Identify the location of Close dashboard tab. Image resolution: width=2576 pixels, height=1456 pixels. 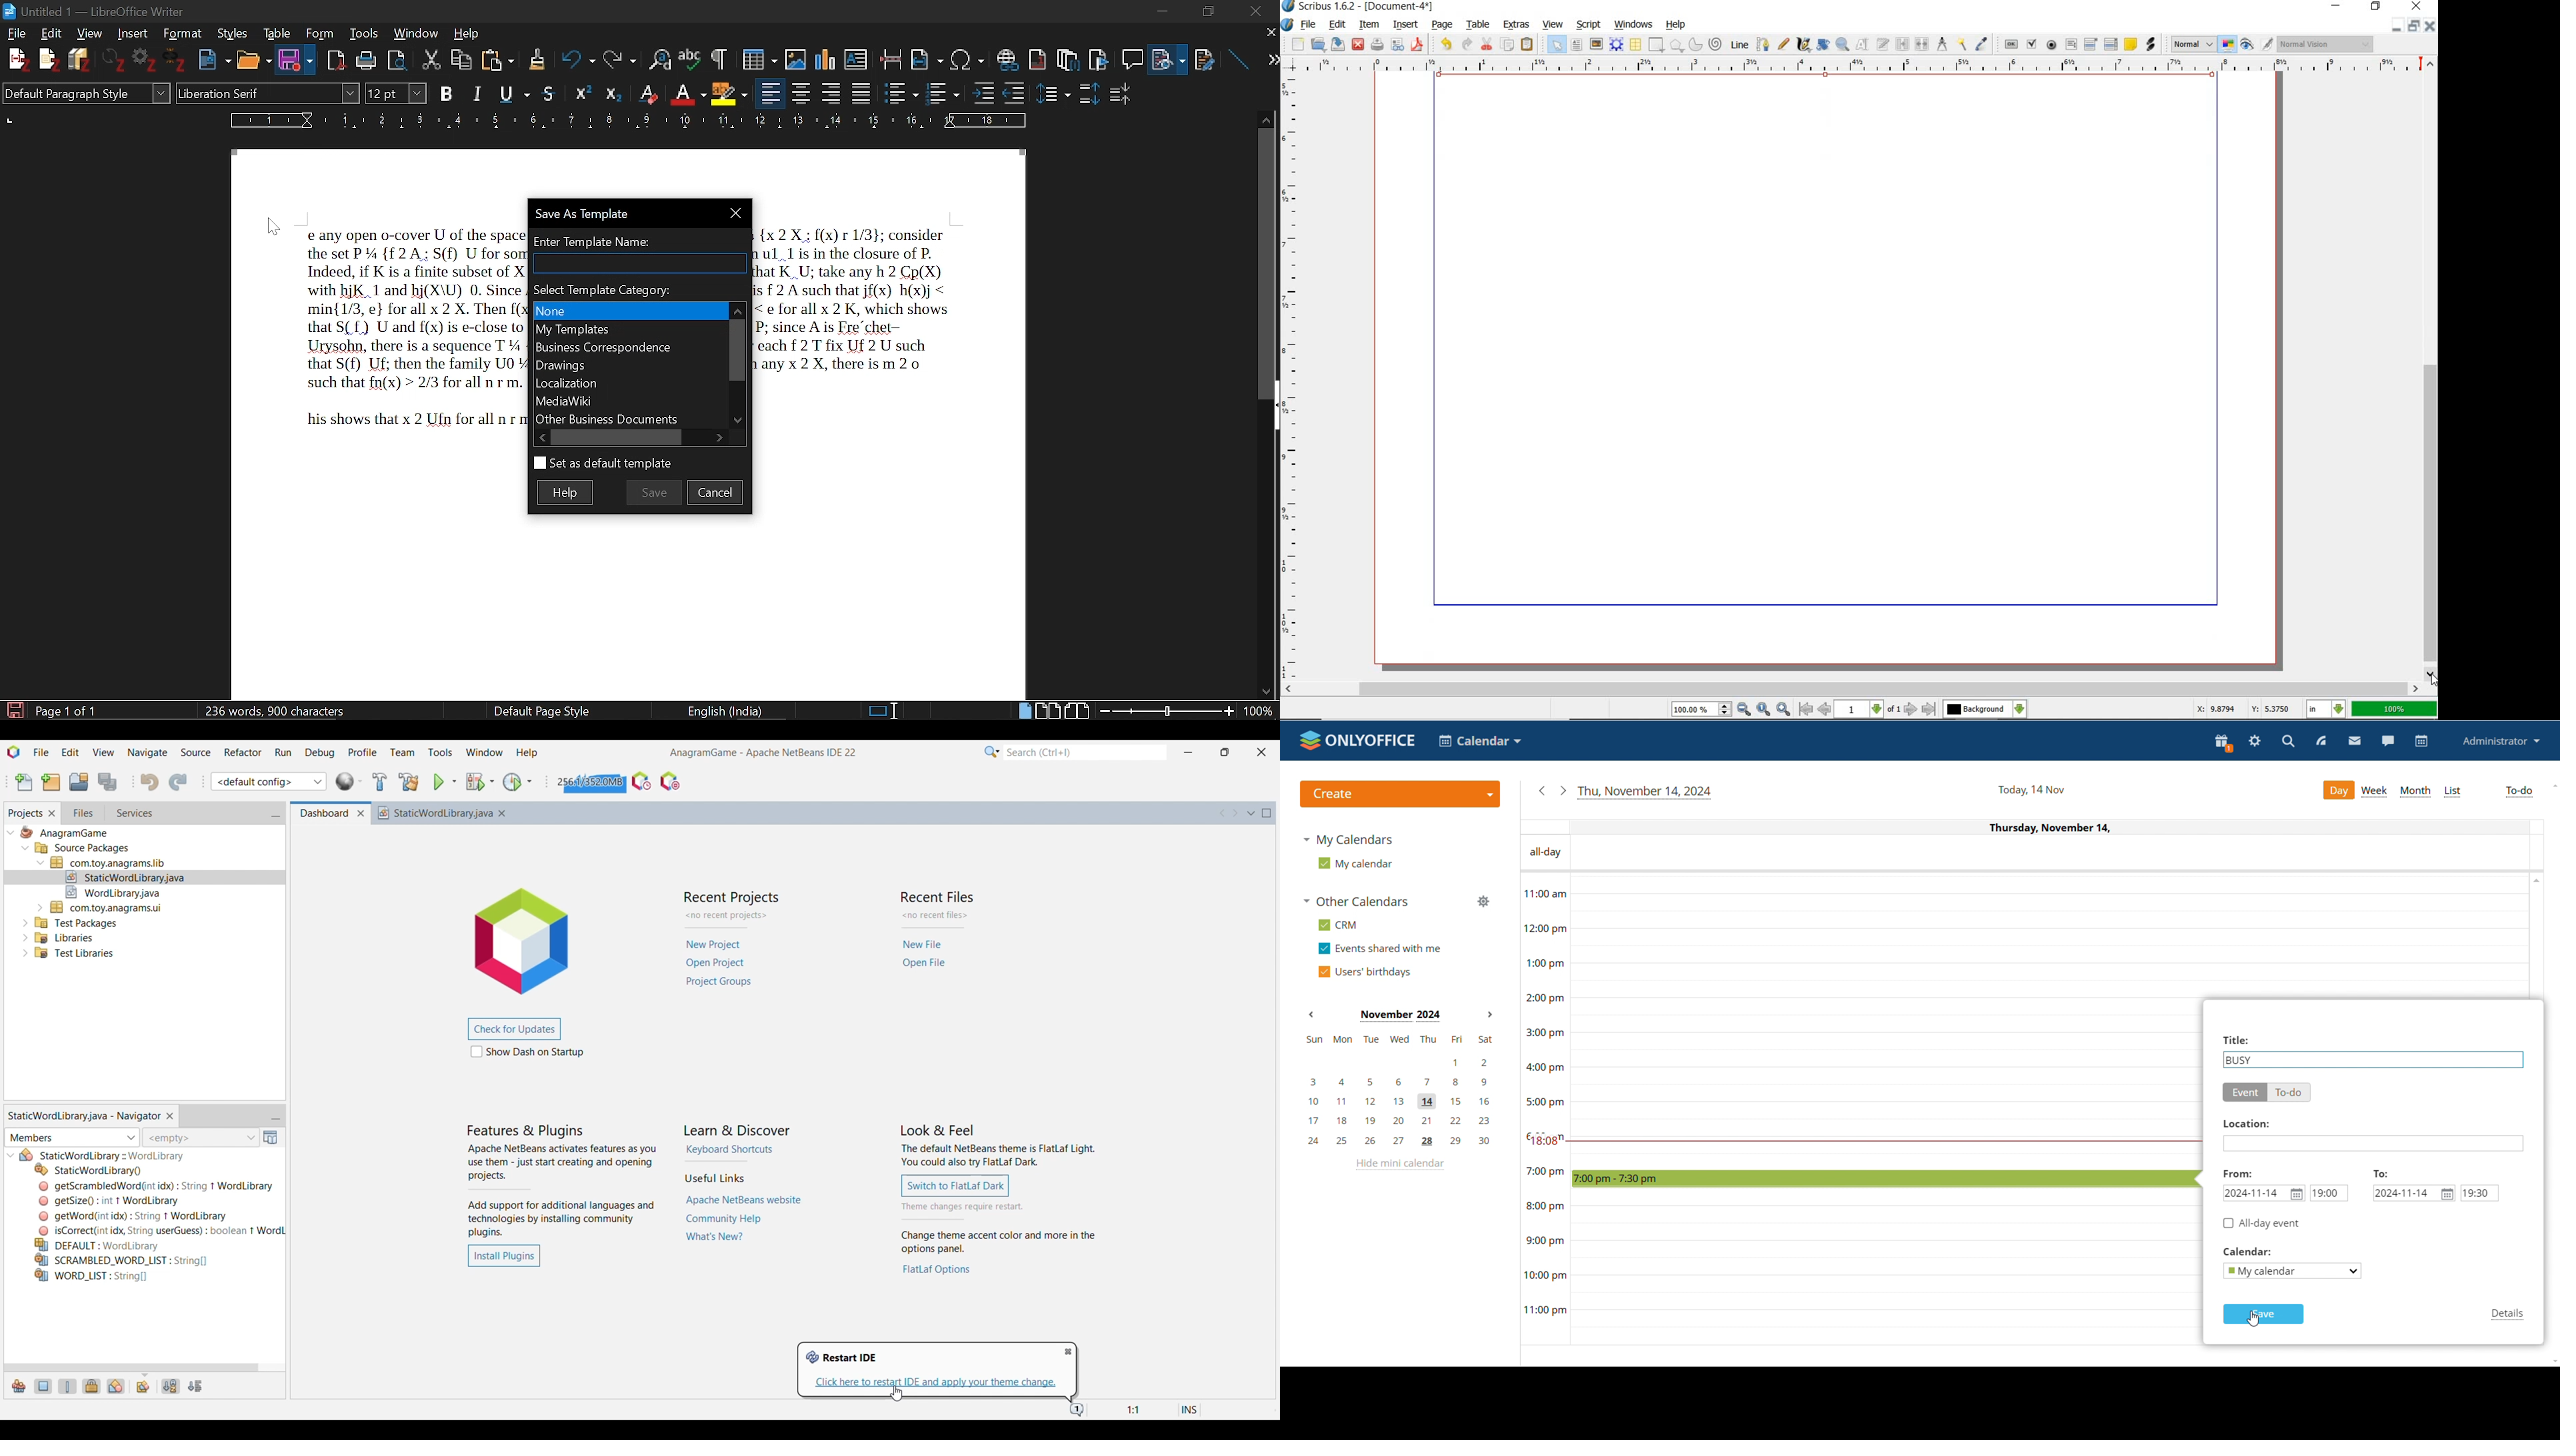
(361, 814).